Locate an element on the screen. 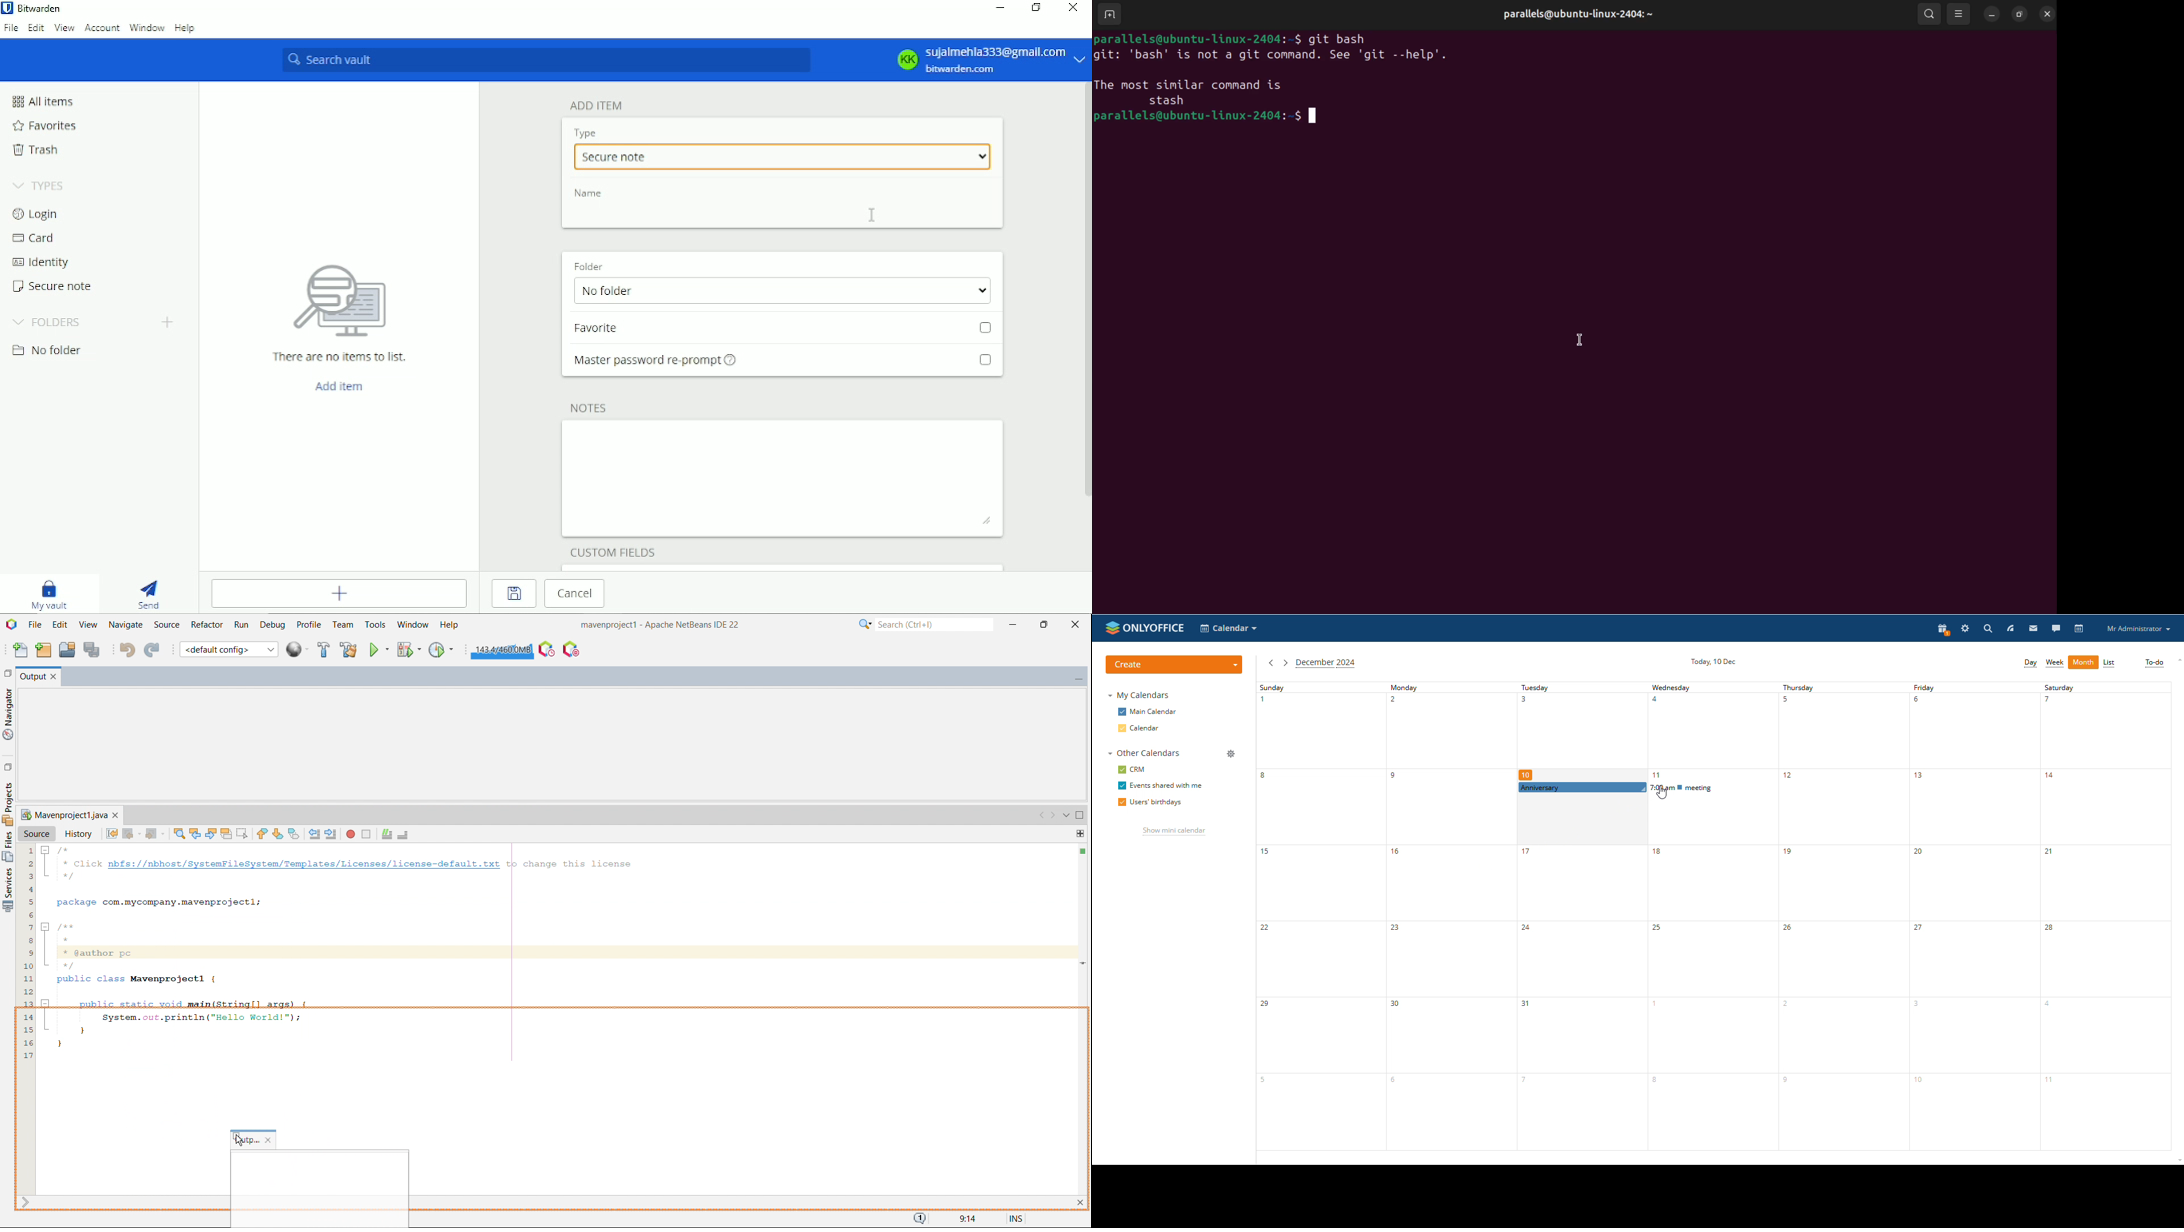 The height and width of the screenshot is (1232, 2184). git bash is located at coordinates (1339, 38).